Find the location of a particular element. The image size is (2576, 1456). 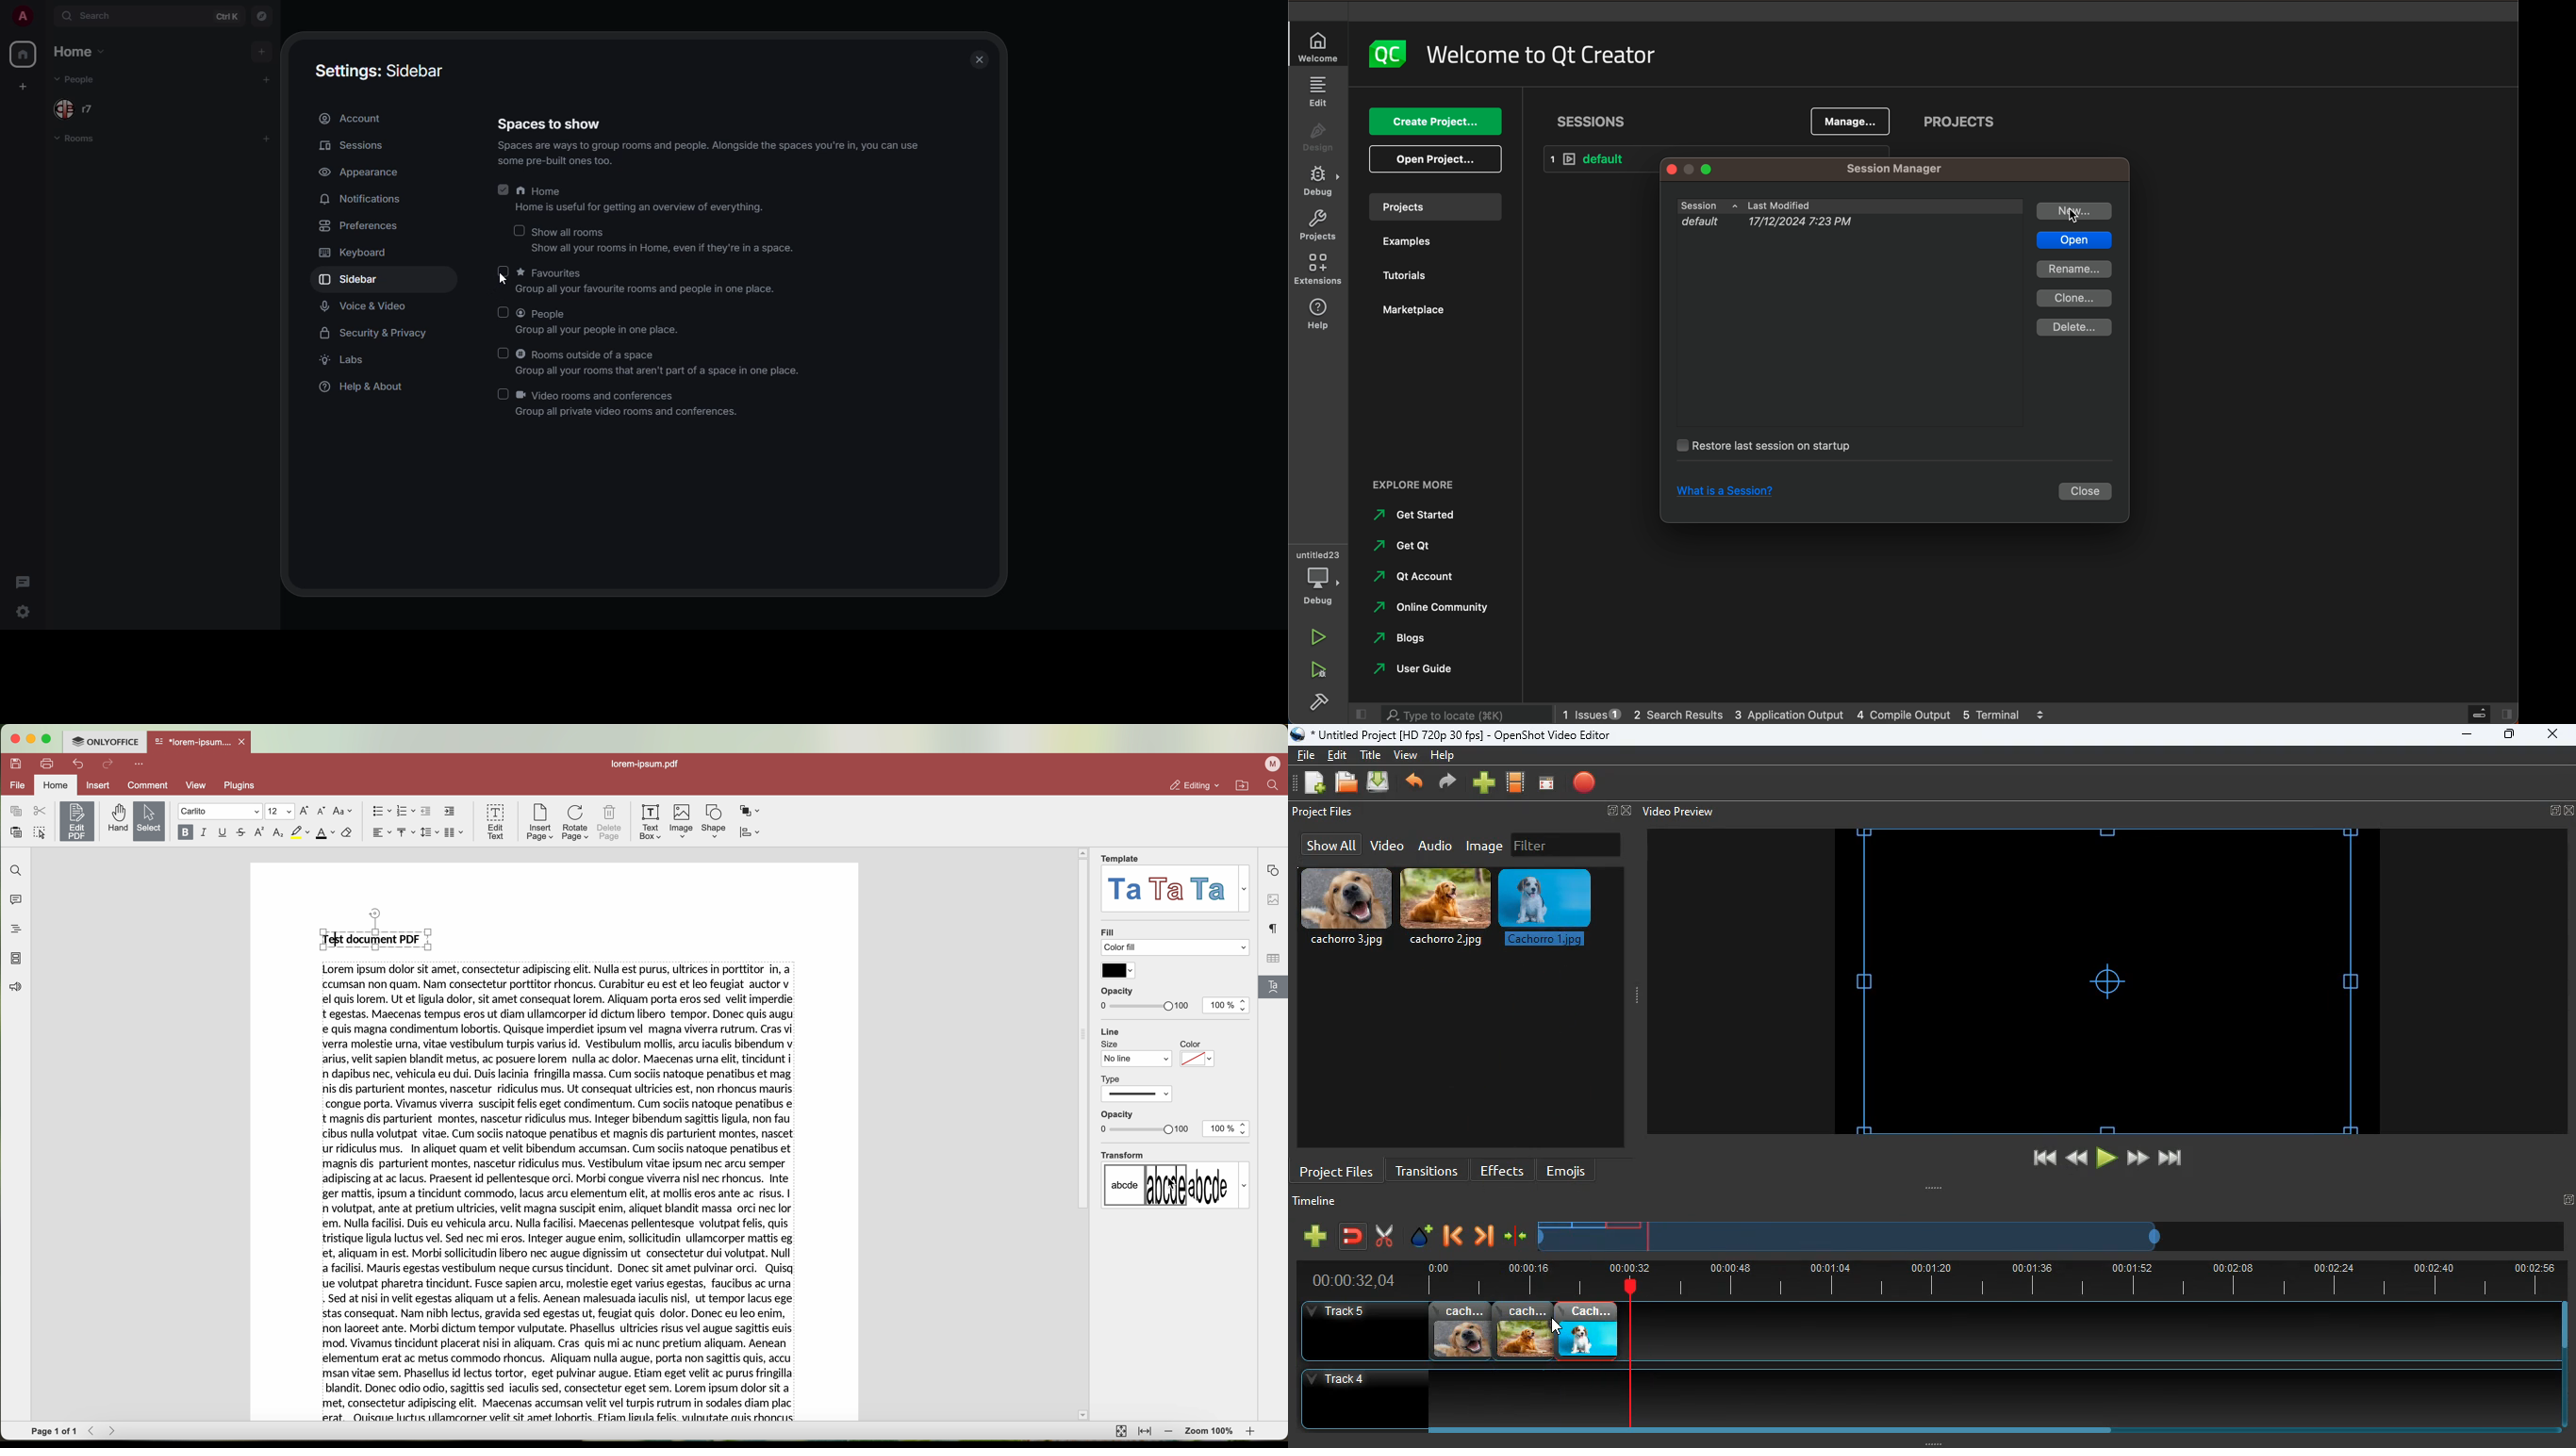

enabled is located at coordinates (504, 190).